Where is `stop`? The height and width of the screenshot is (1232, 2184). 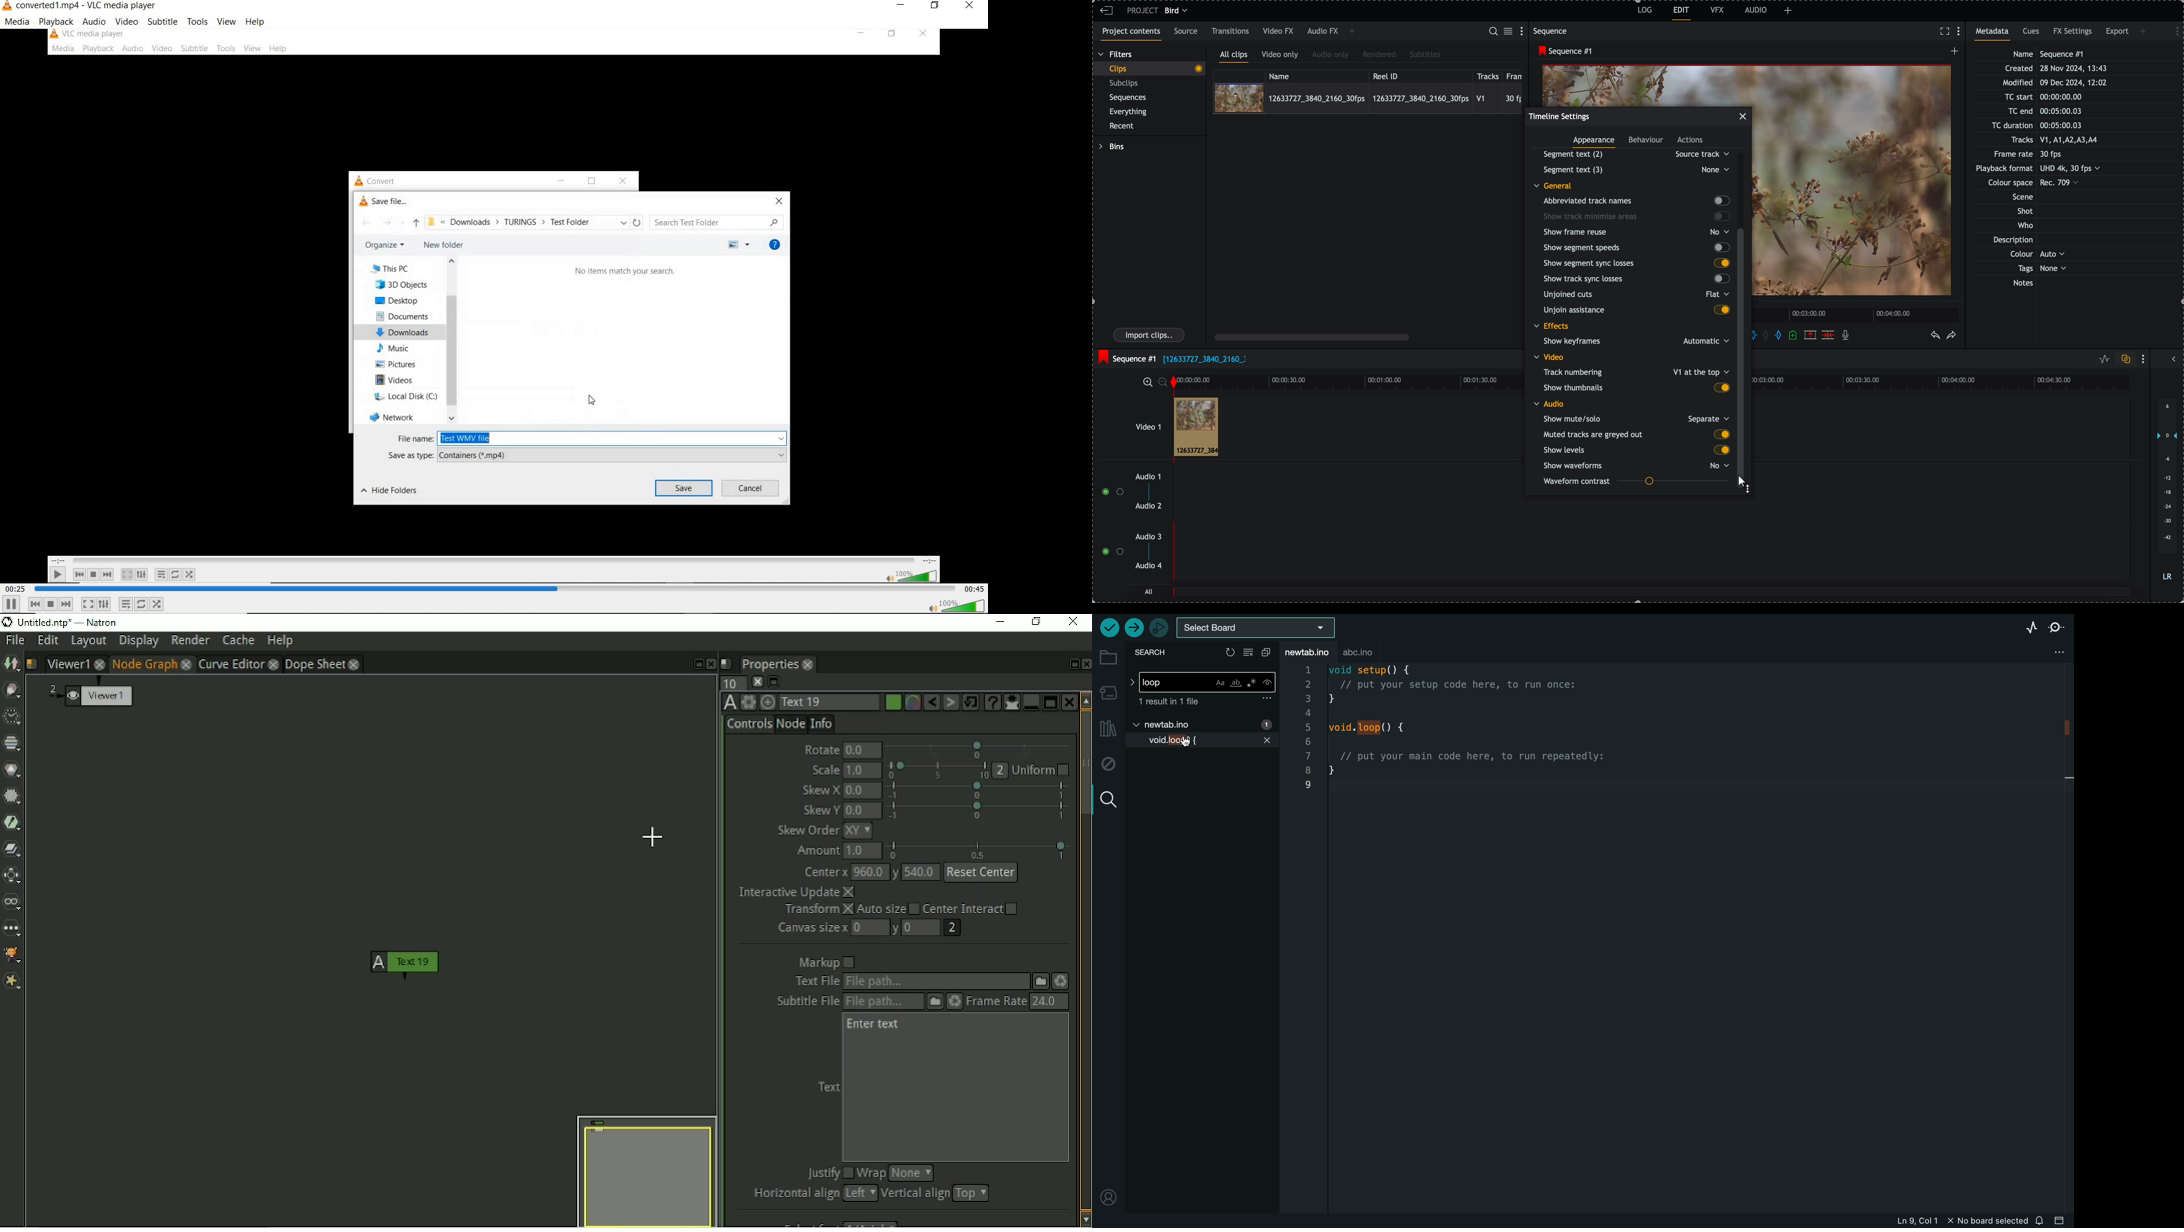 stop is located at coordinates (51, 603).